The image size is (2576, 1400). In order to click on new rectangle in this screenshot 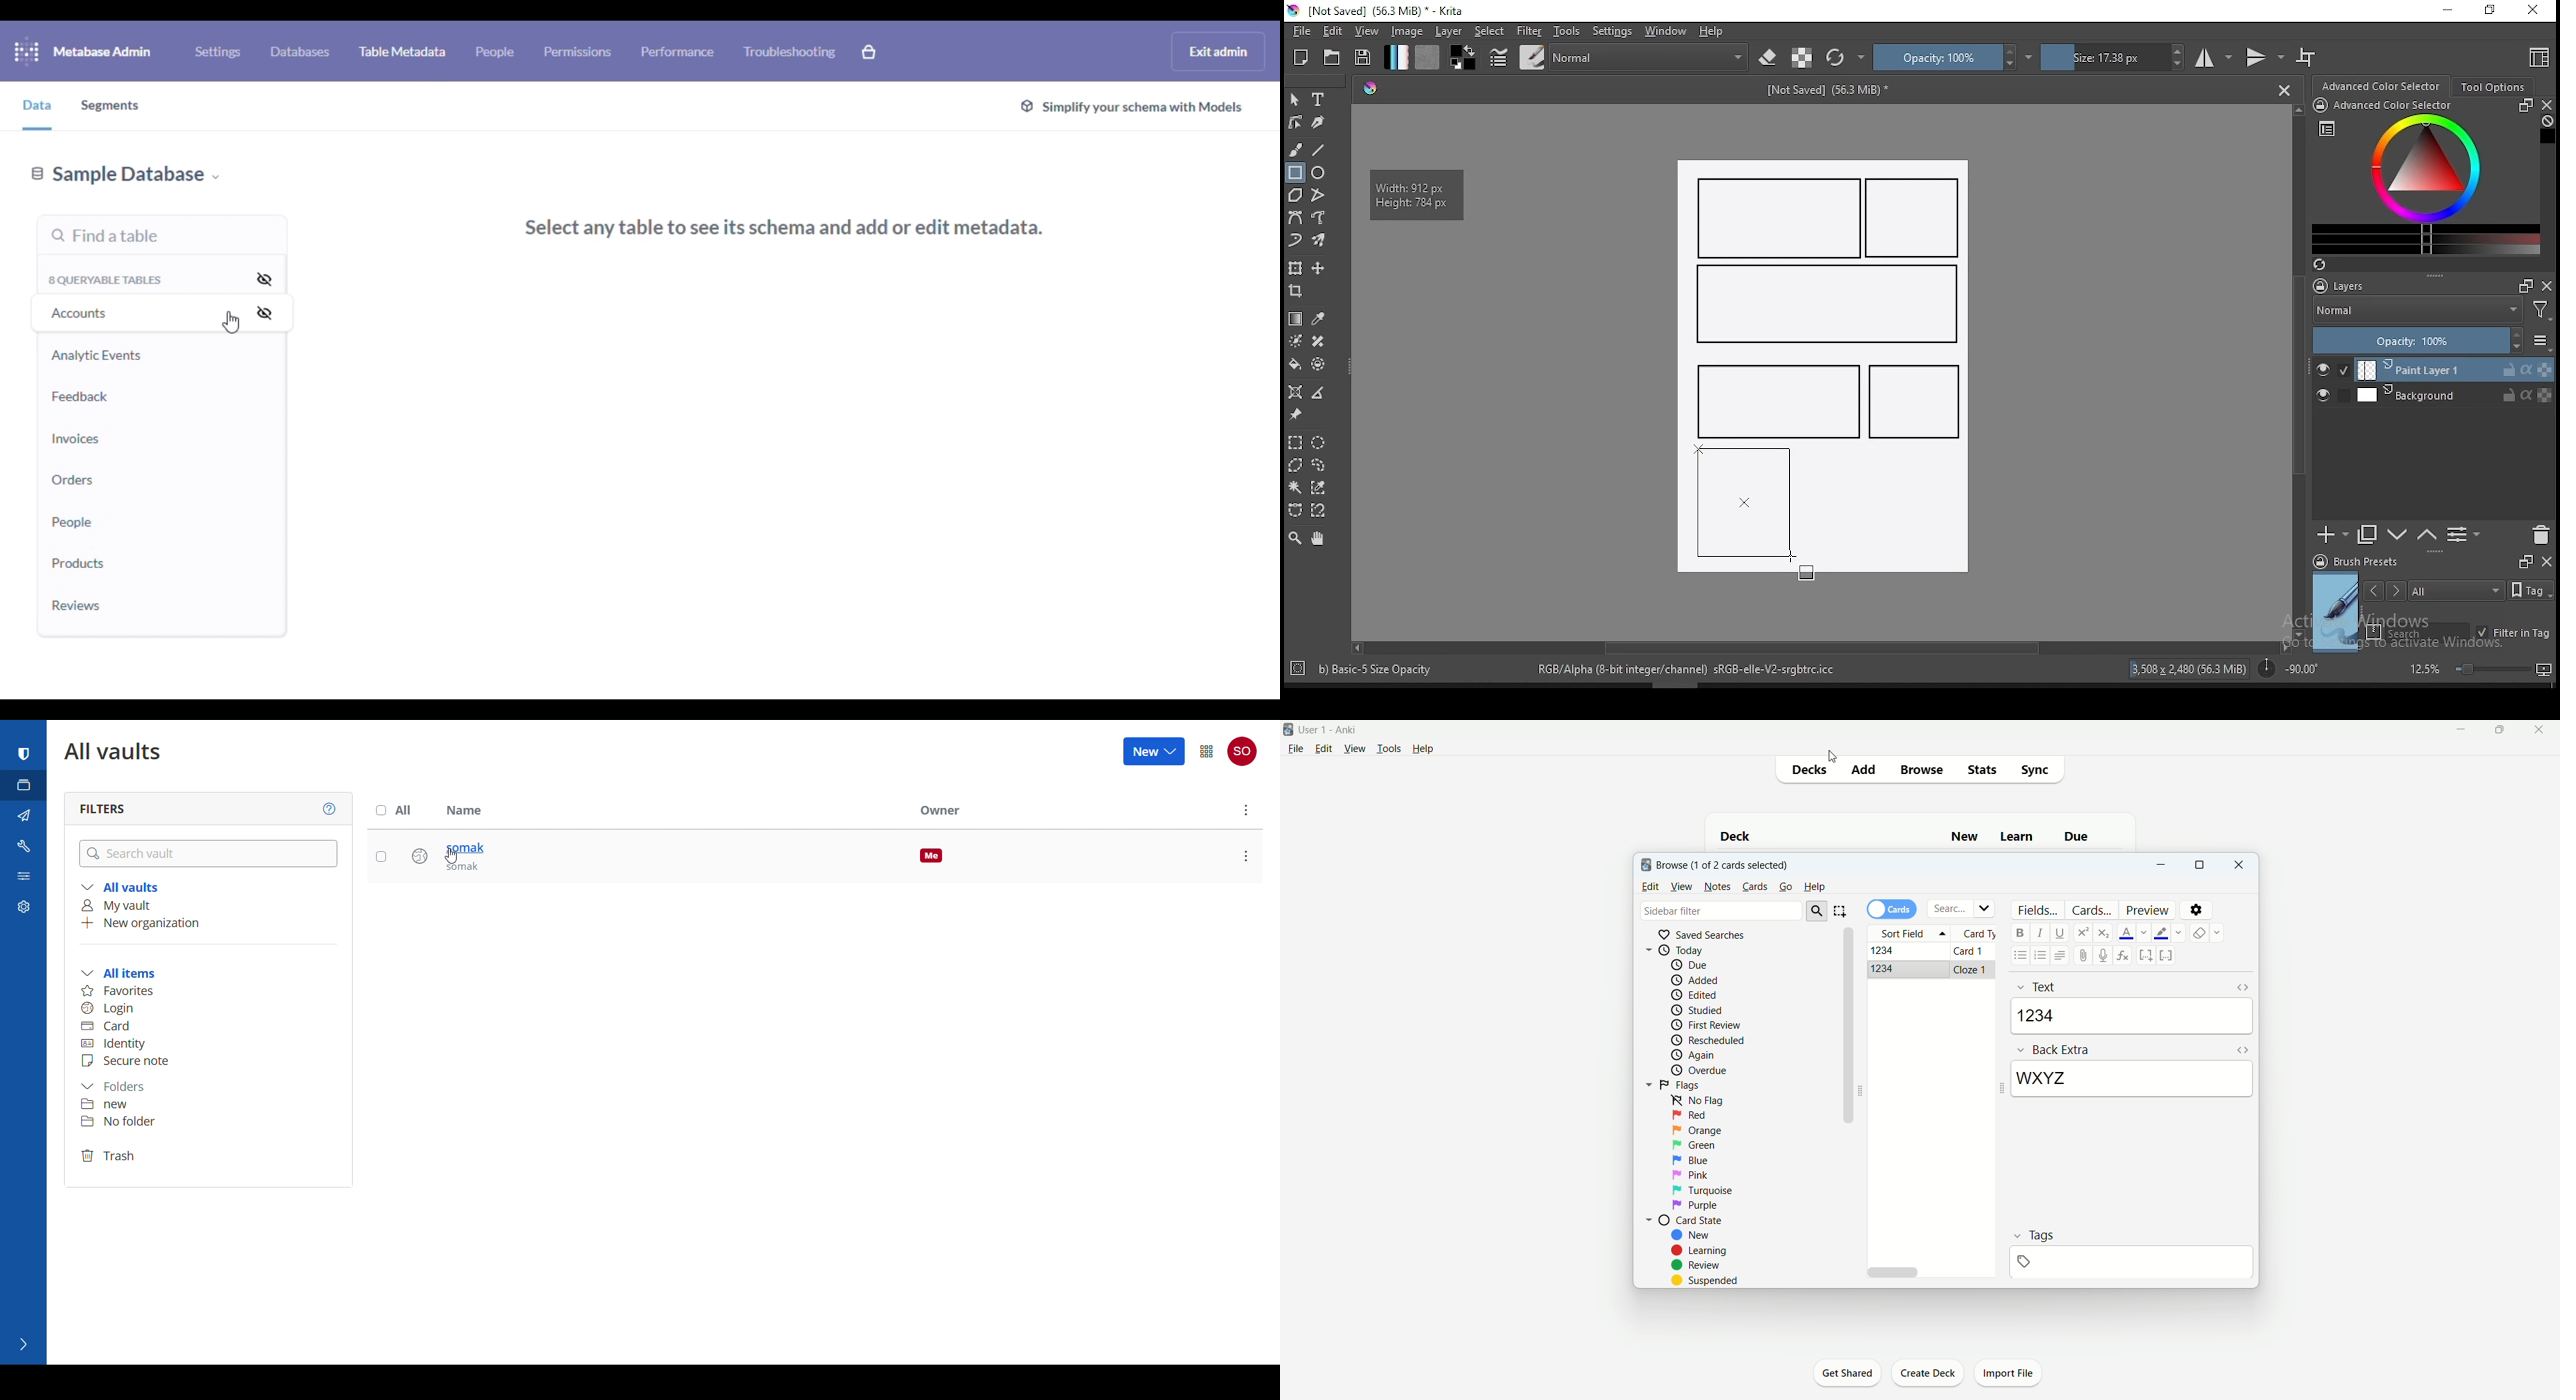, I will do `click(1914, 402)`.